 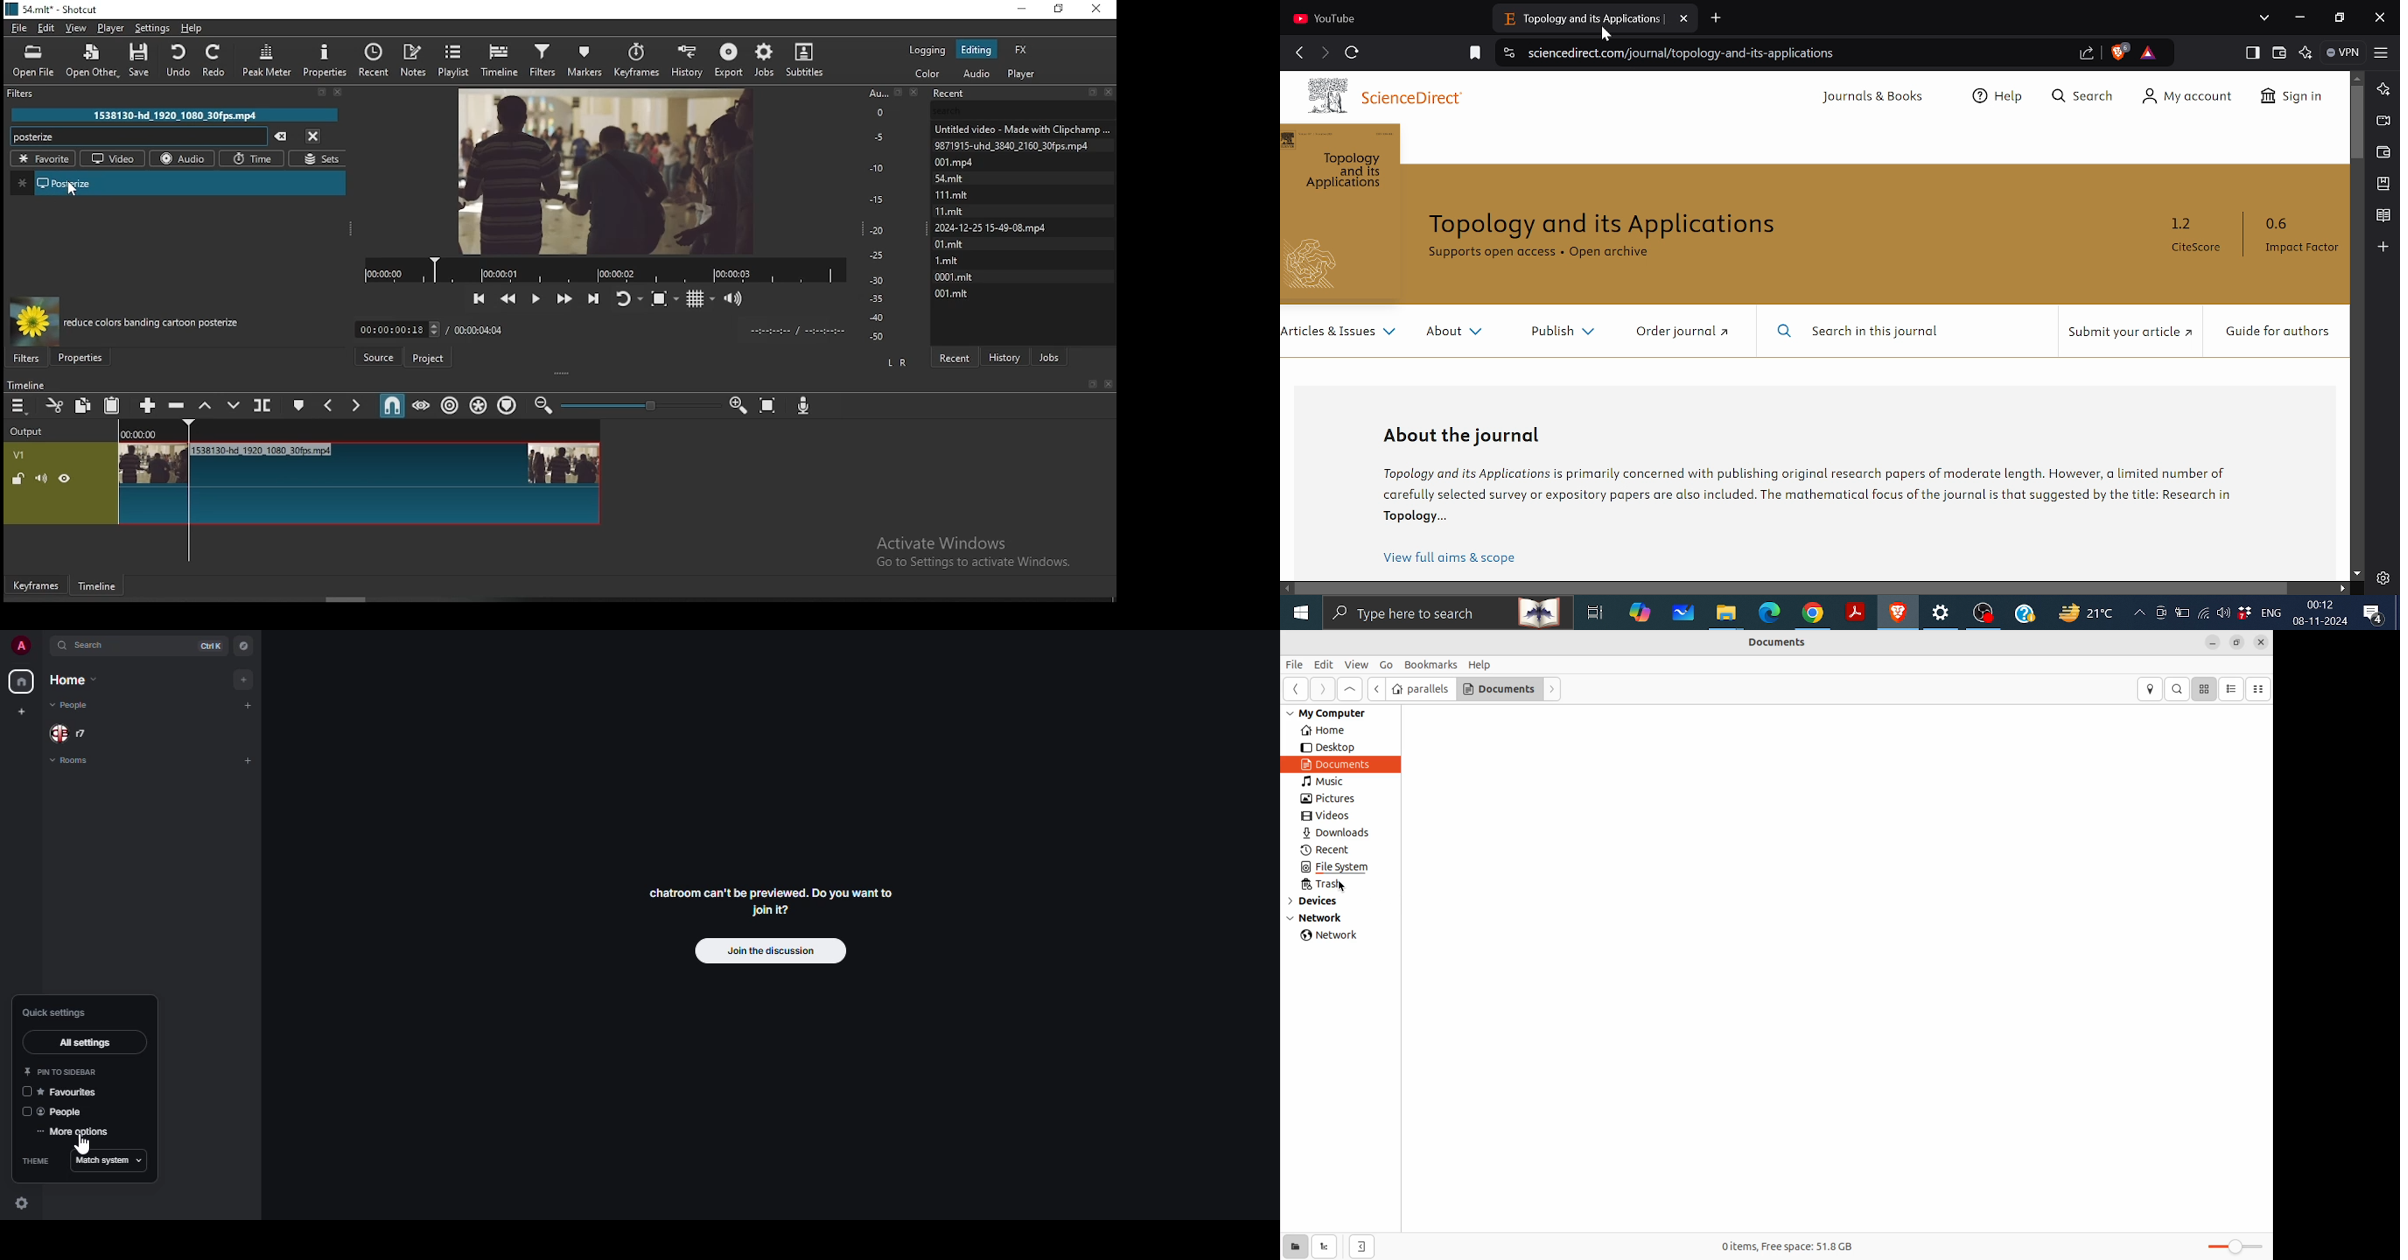 I want to click on elapsed time, so click(x=397, y=329).